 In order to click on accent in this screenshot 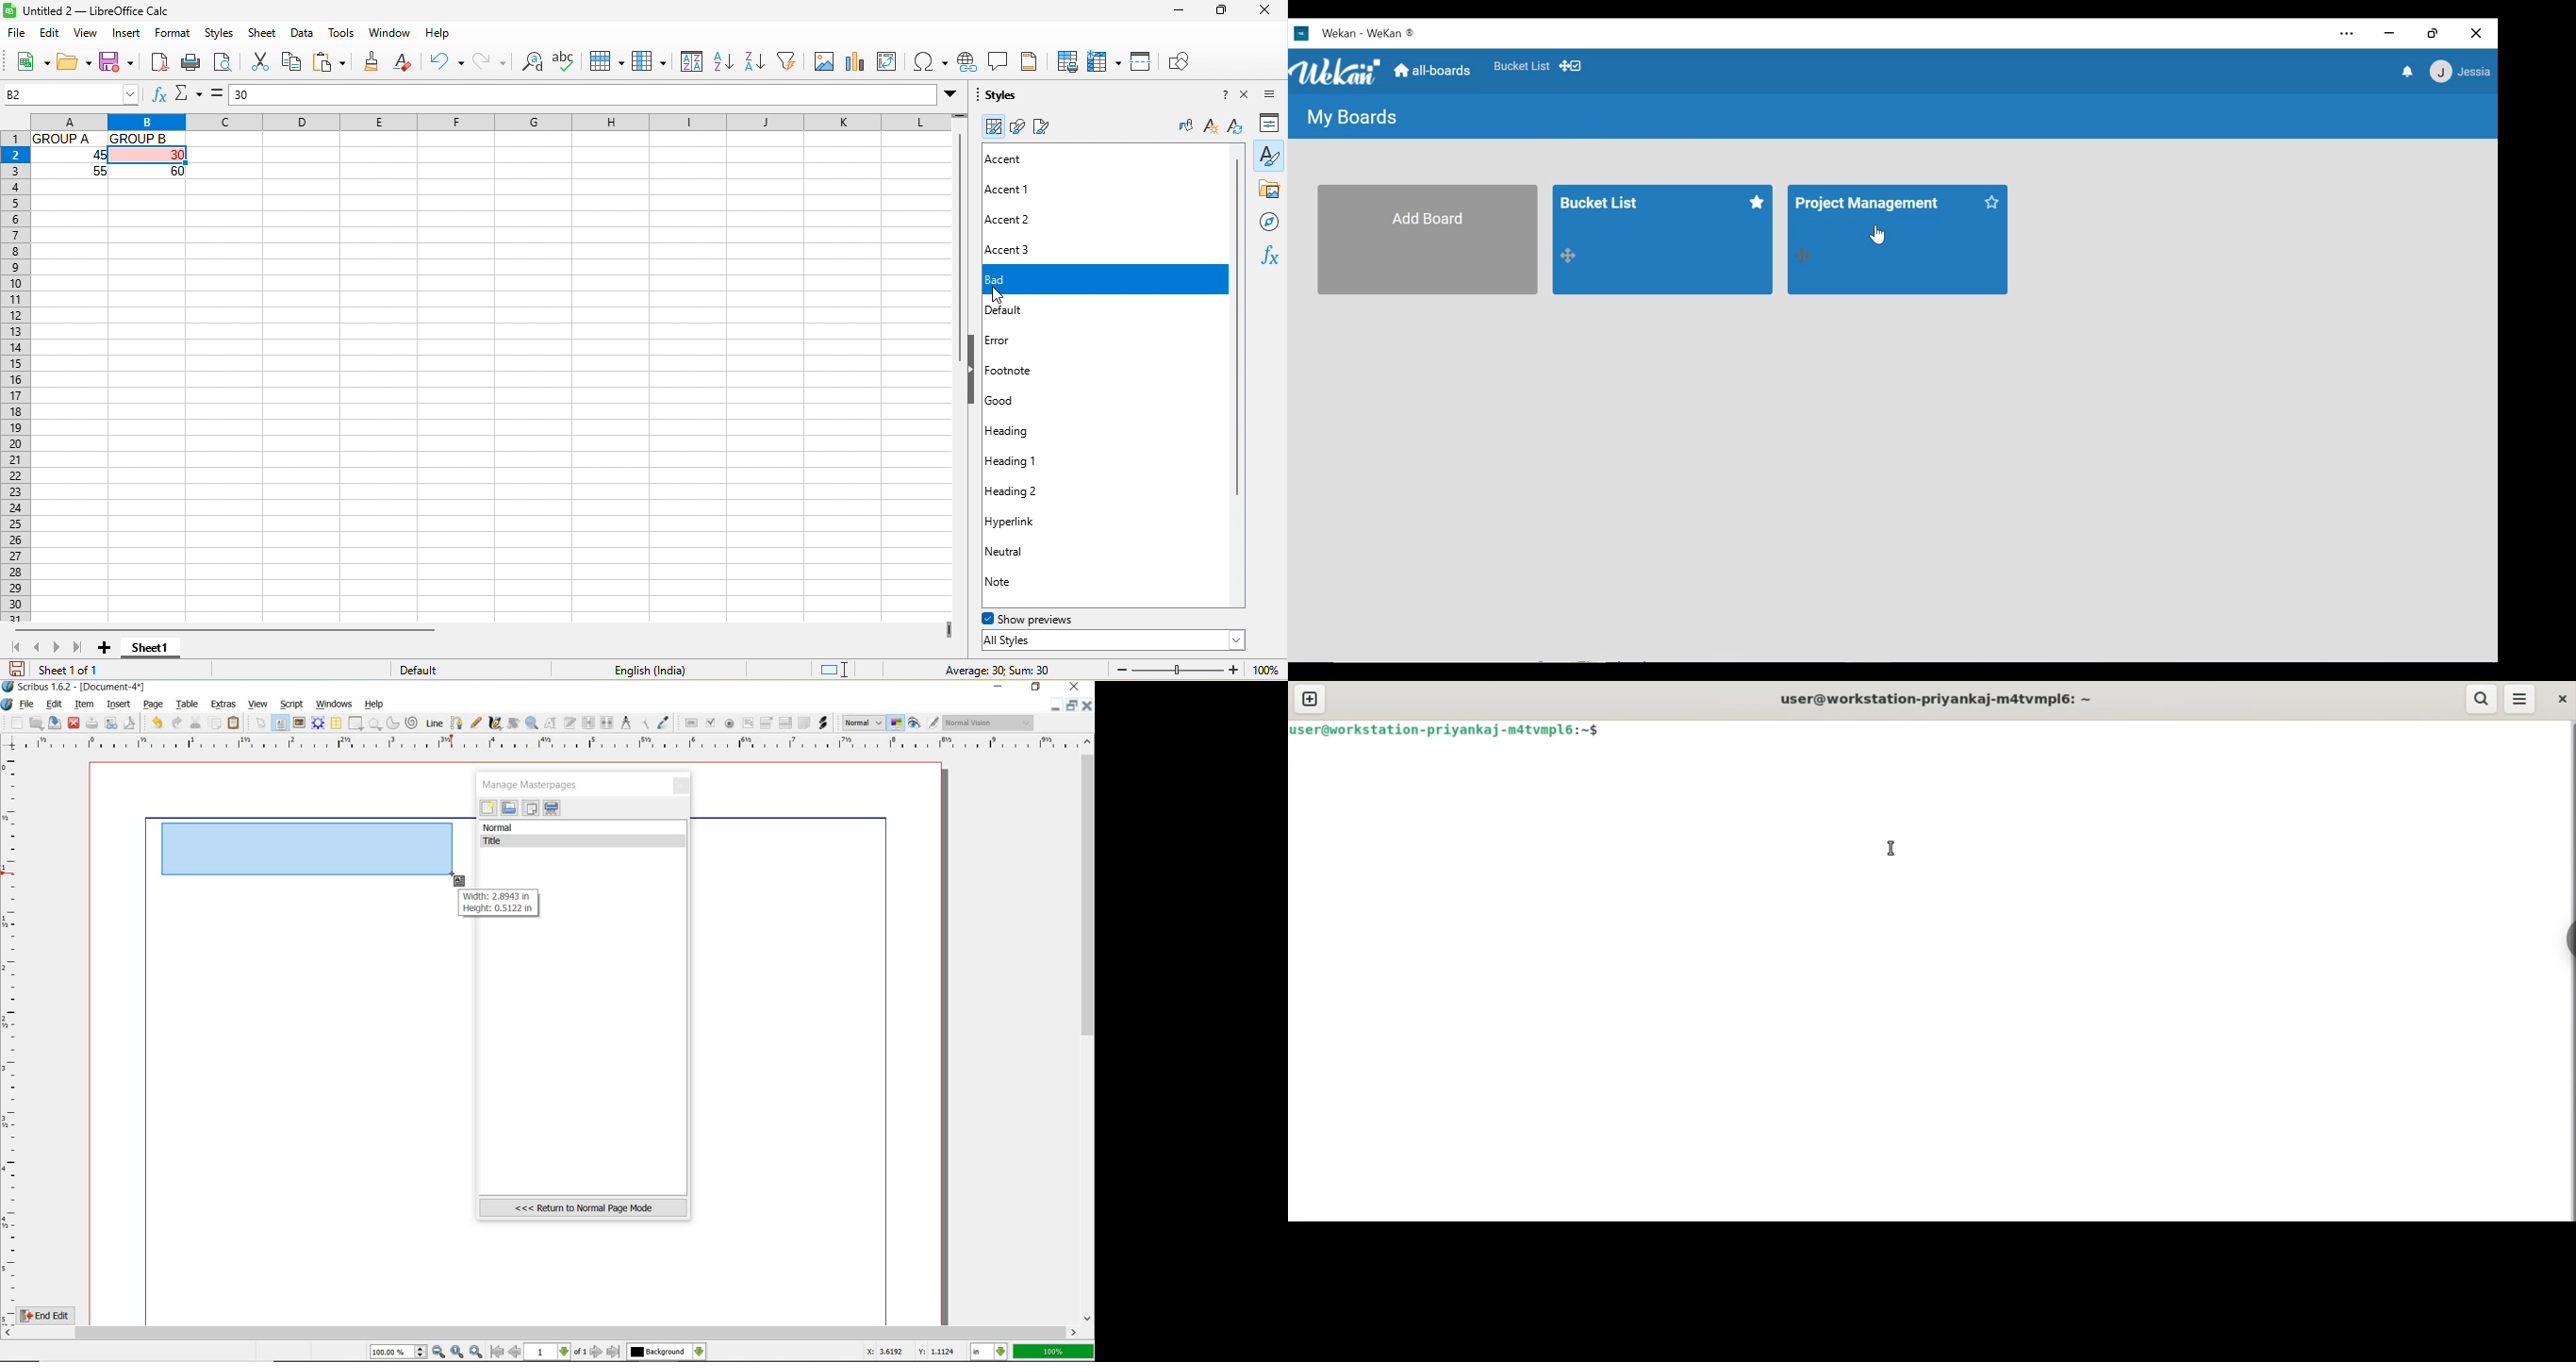, I will do `click(1021, 159)`.